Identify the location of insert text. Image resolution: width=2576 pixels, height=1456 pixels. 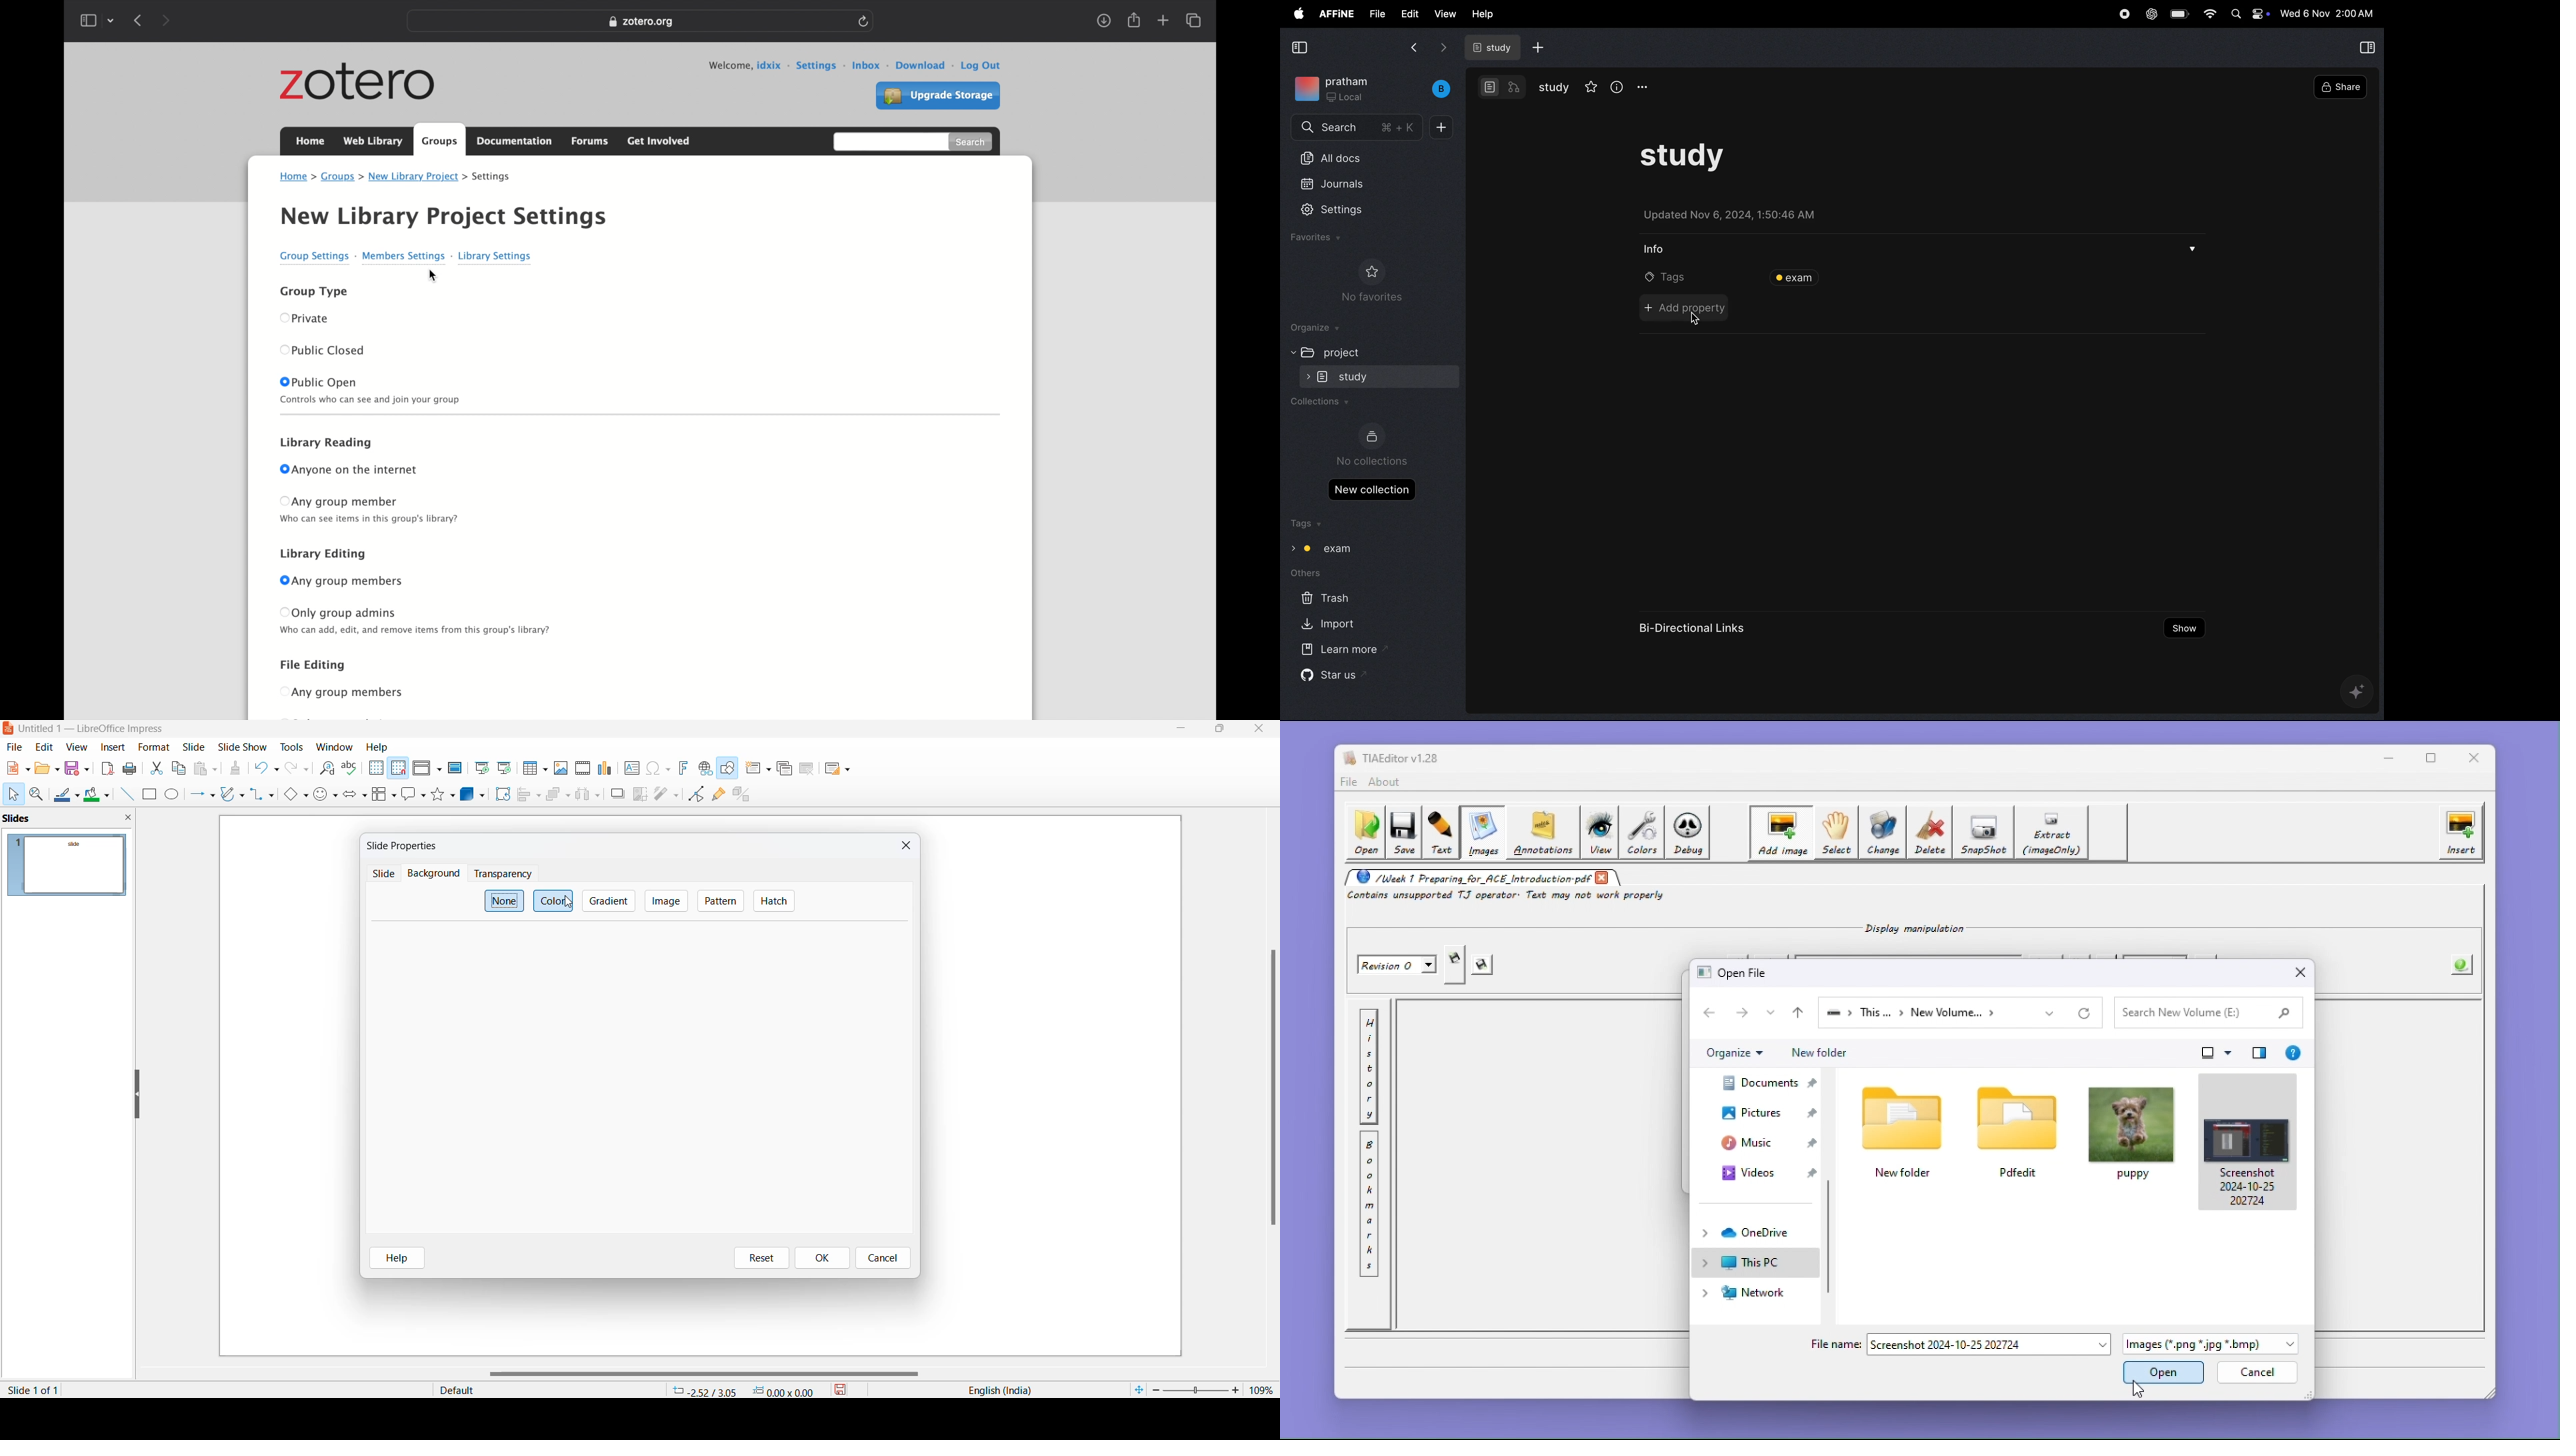
(631, 767).